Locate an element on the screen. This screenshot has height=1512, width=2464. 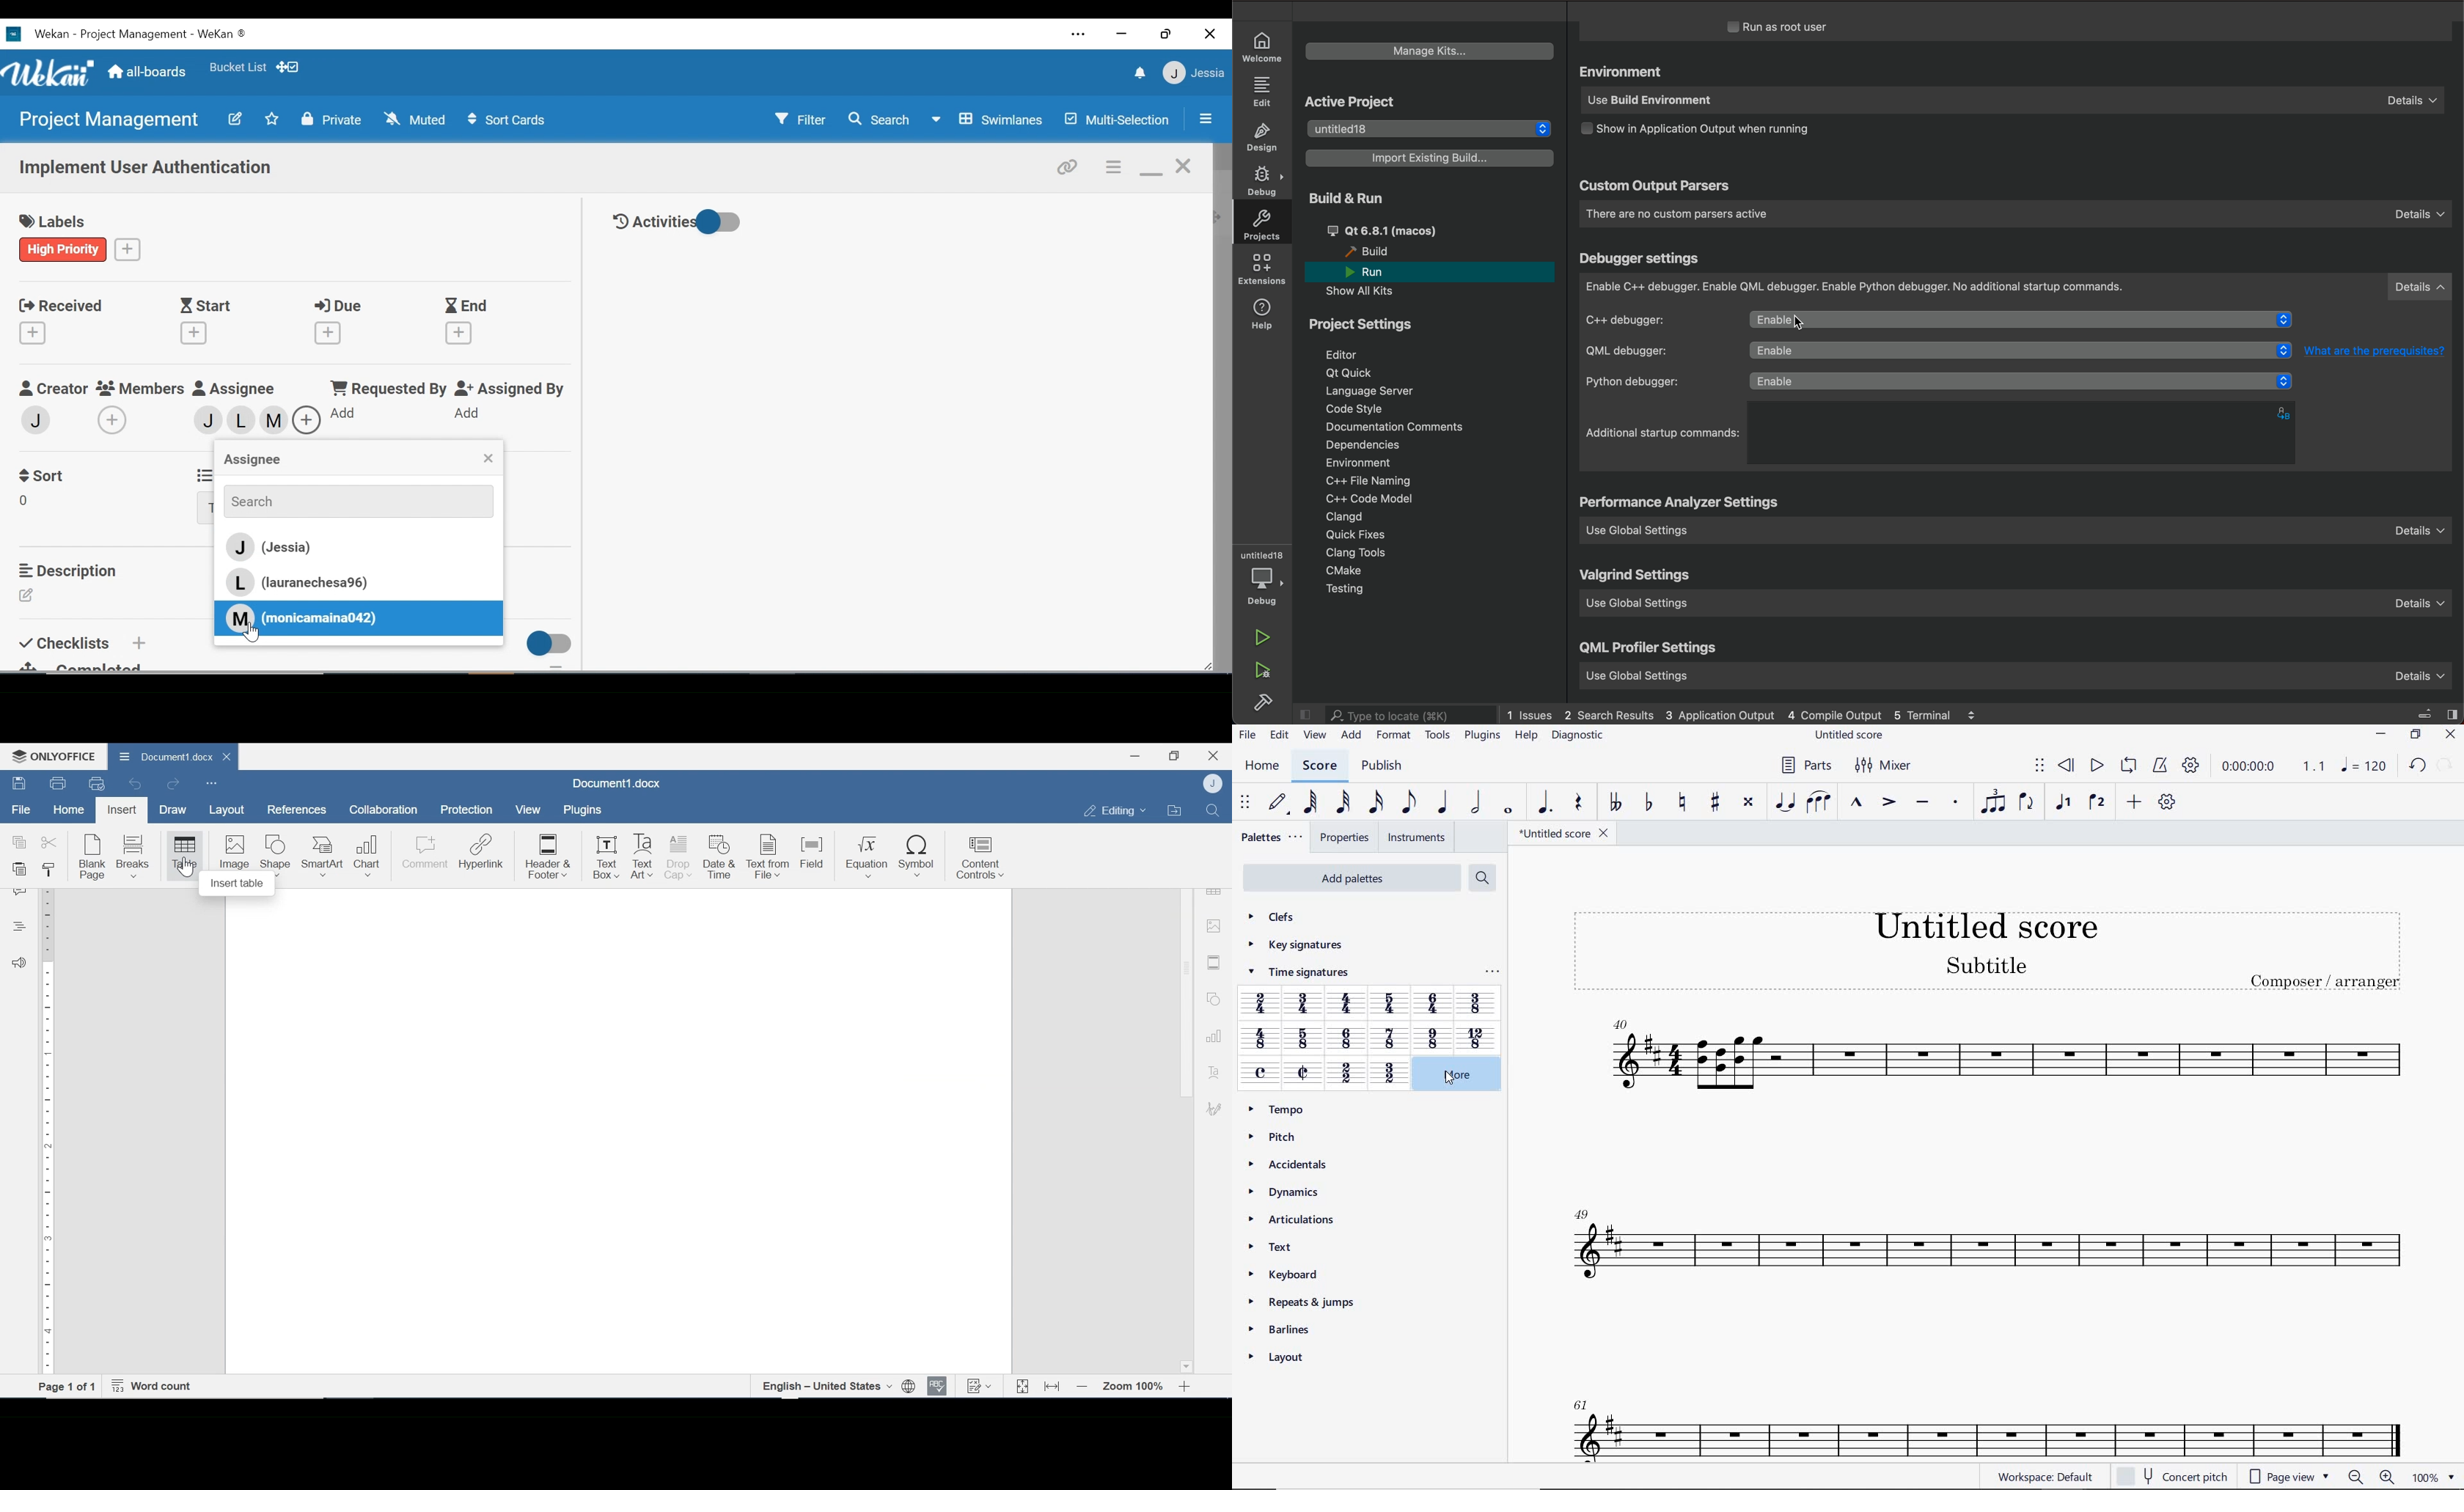
2/4 is located at coordinates (1260, 1003).